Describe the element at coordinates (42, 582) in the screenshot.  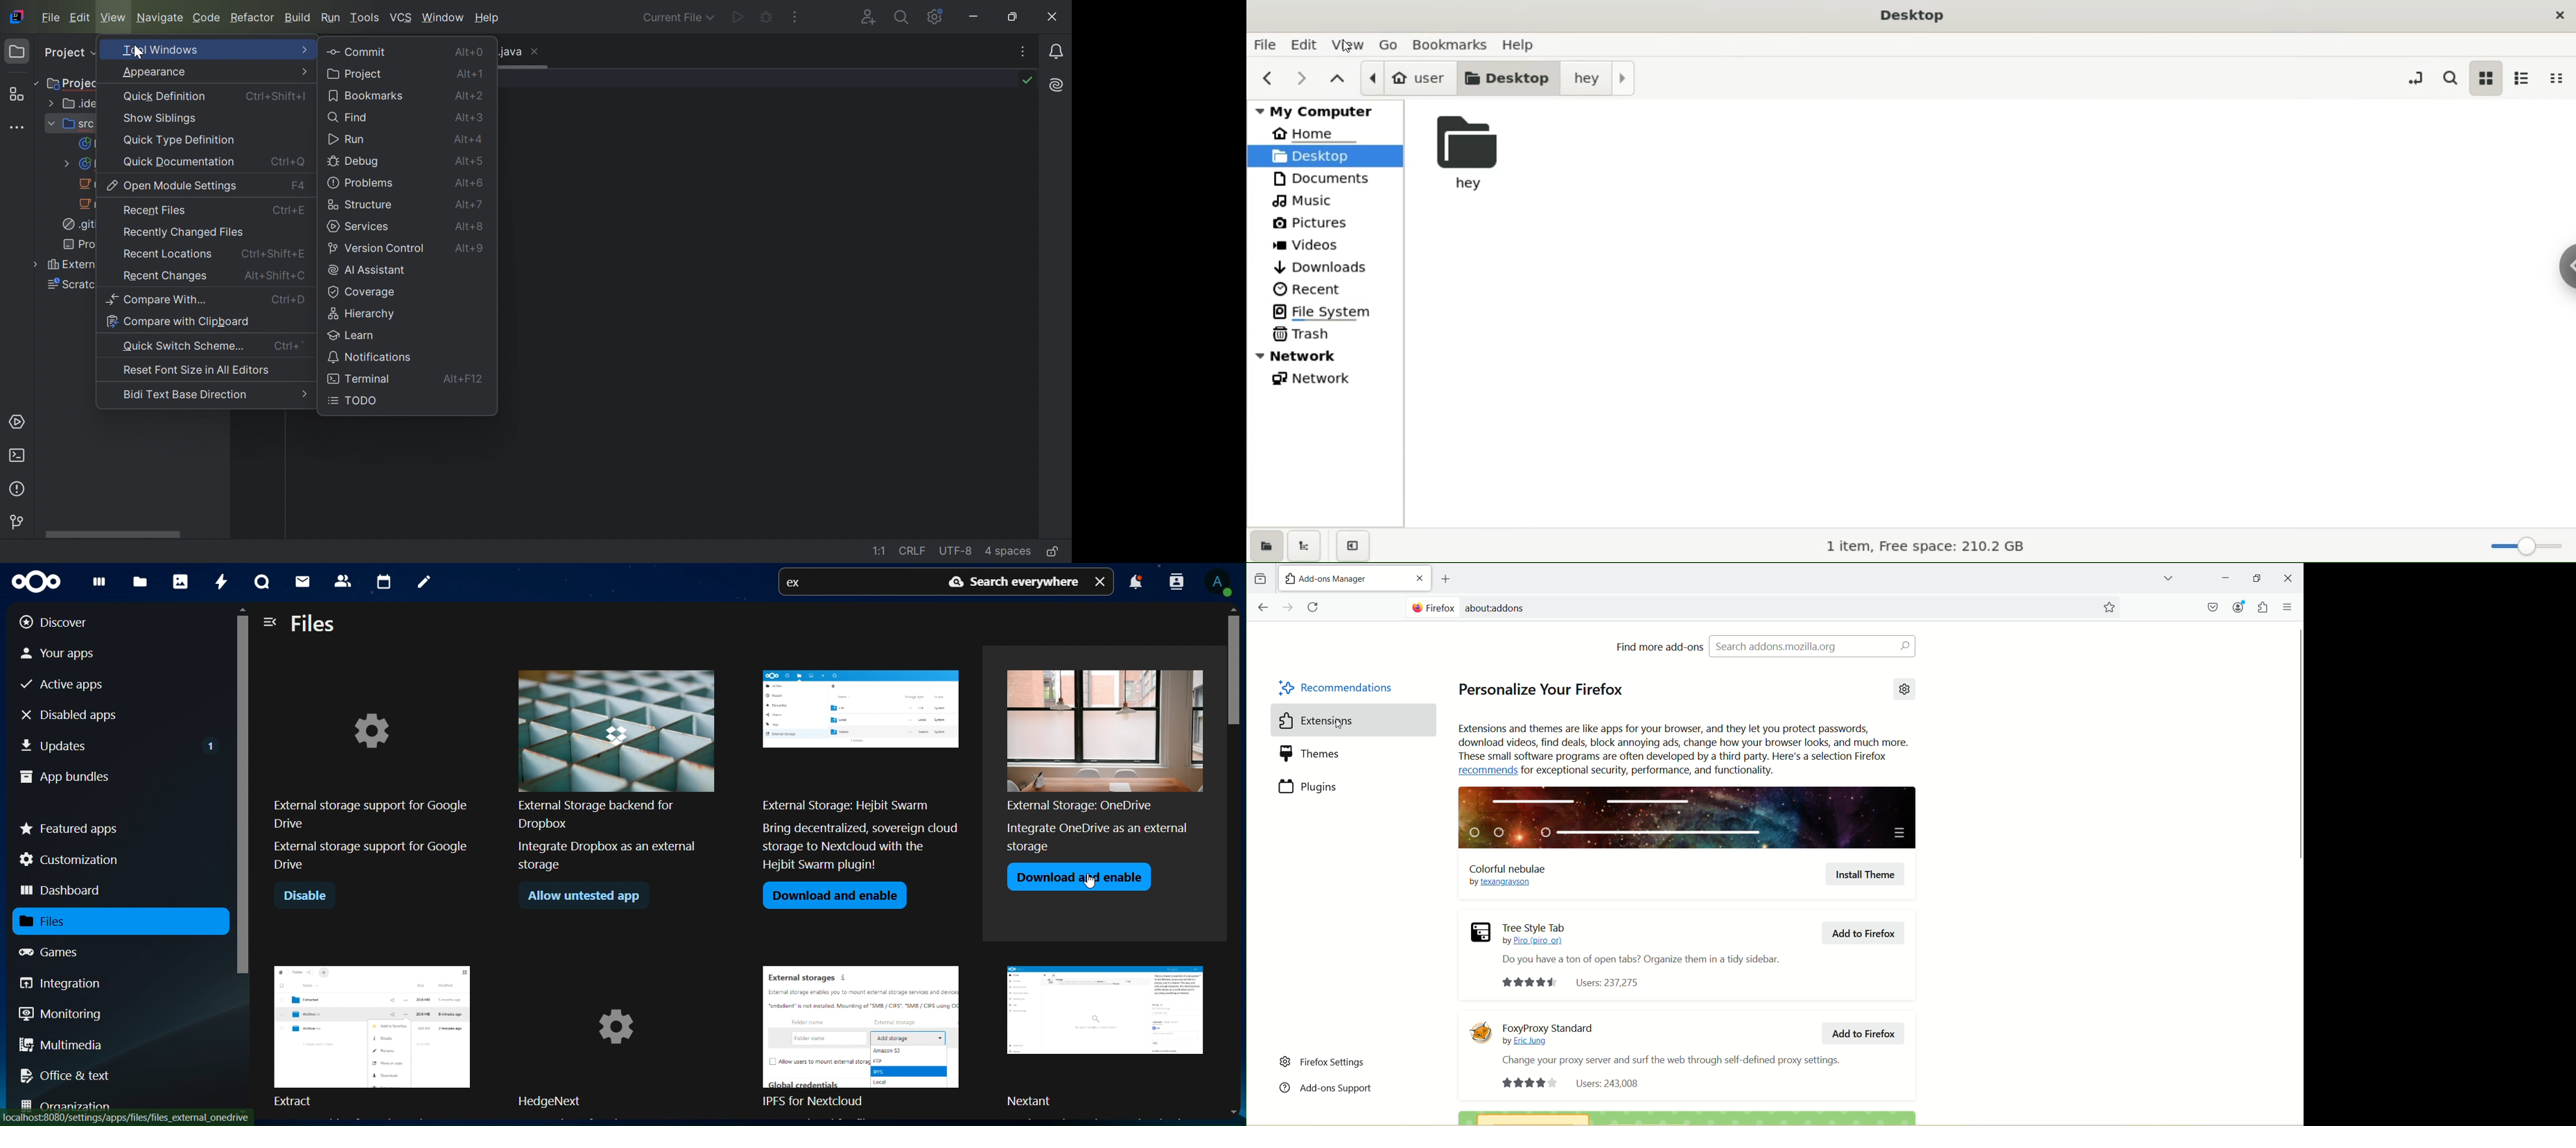
I see `icon` at that location.